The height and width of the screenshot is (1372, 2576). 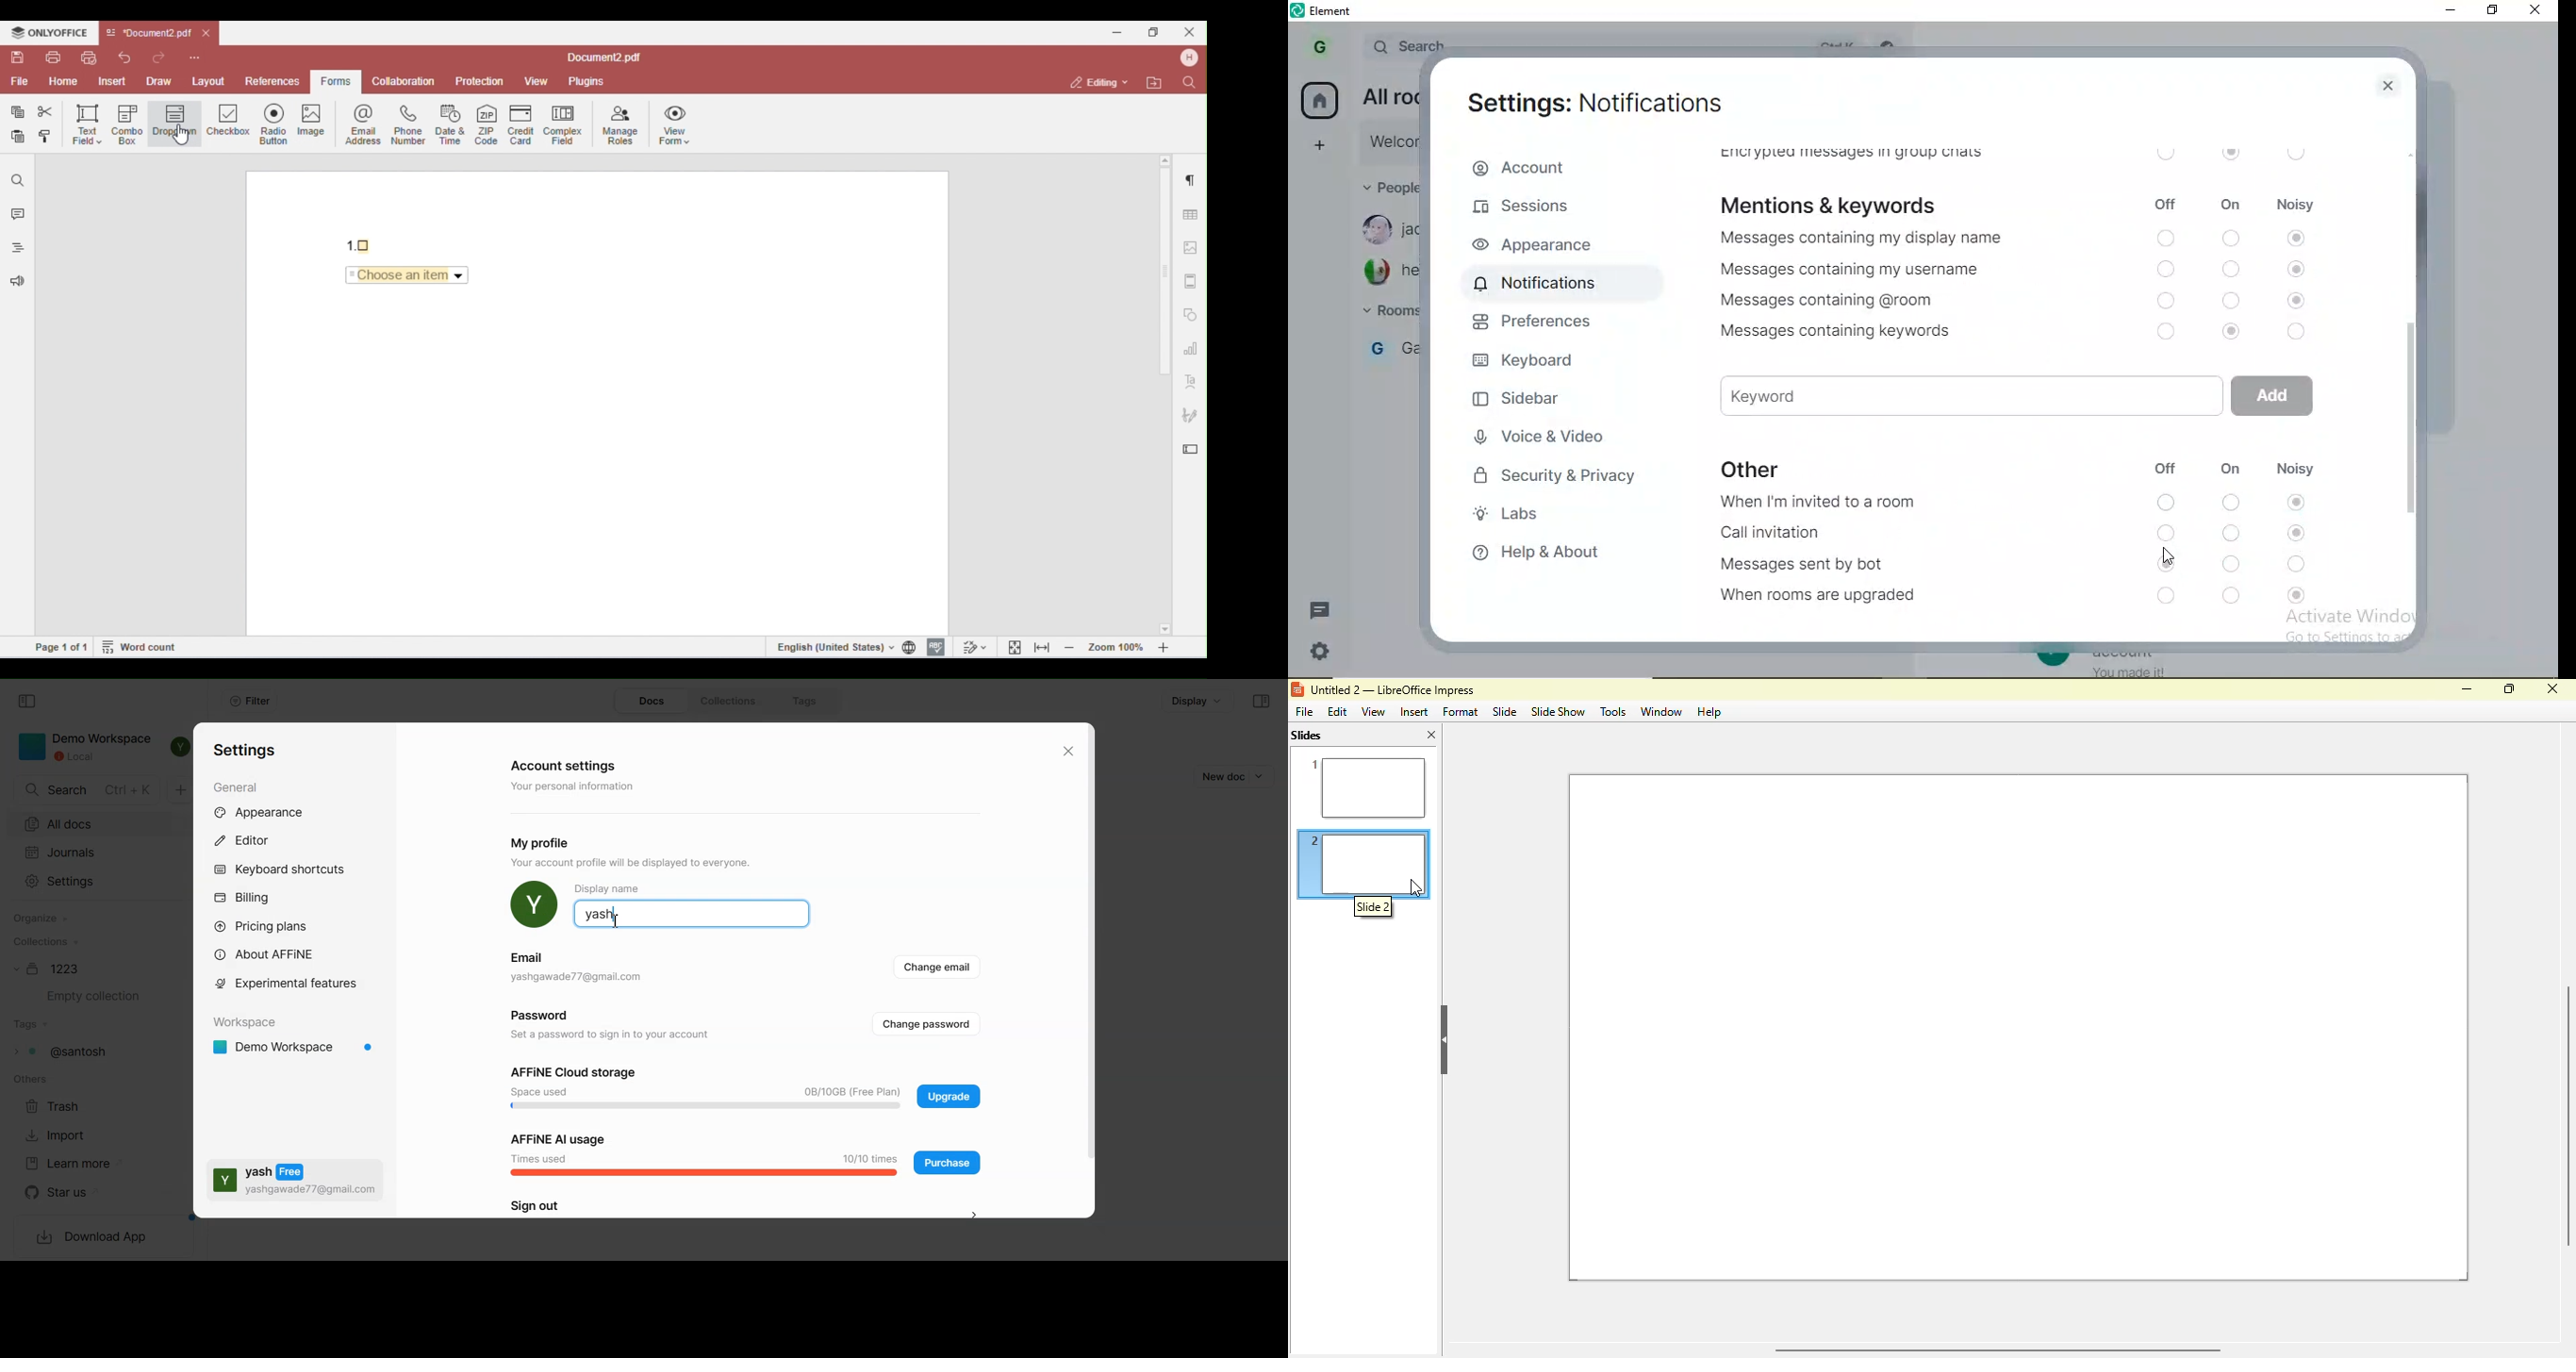 I want to click on noisy, so click(x=2302, y=467).